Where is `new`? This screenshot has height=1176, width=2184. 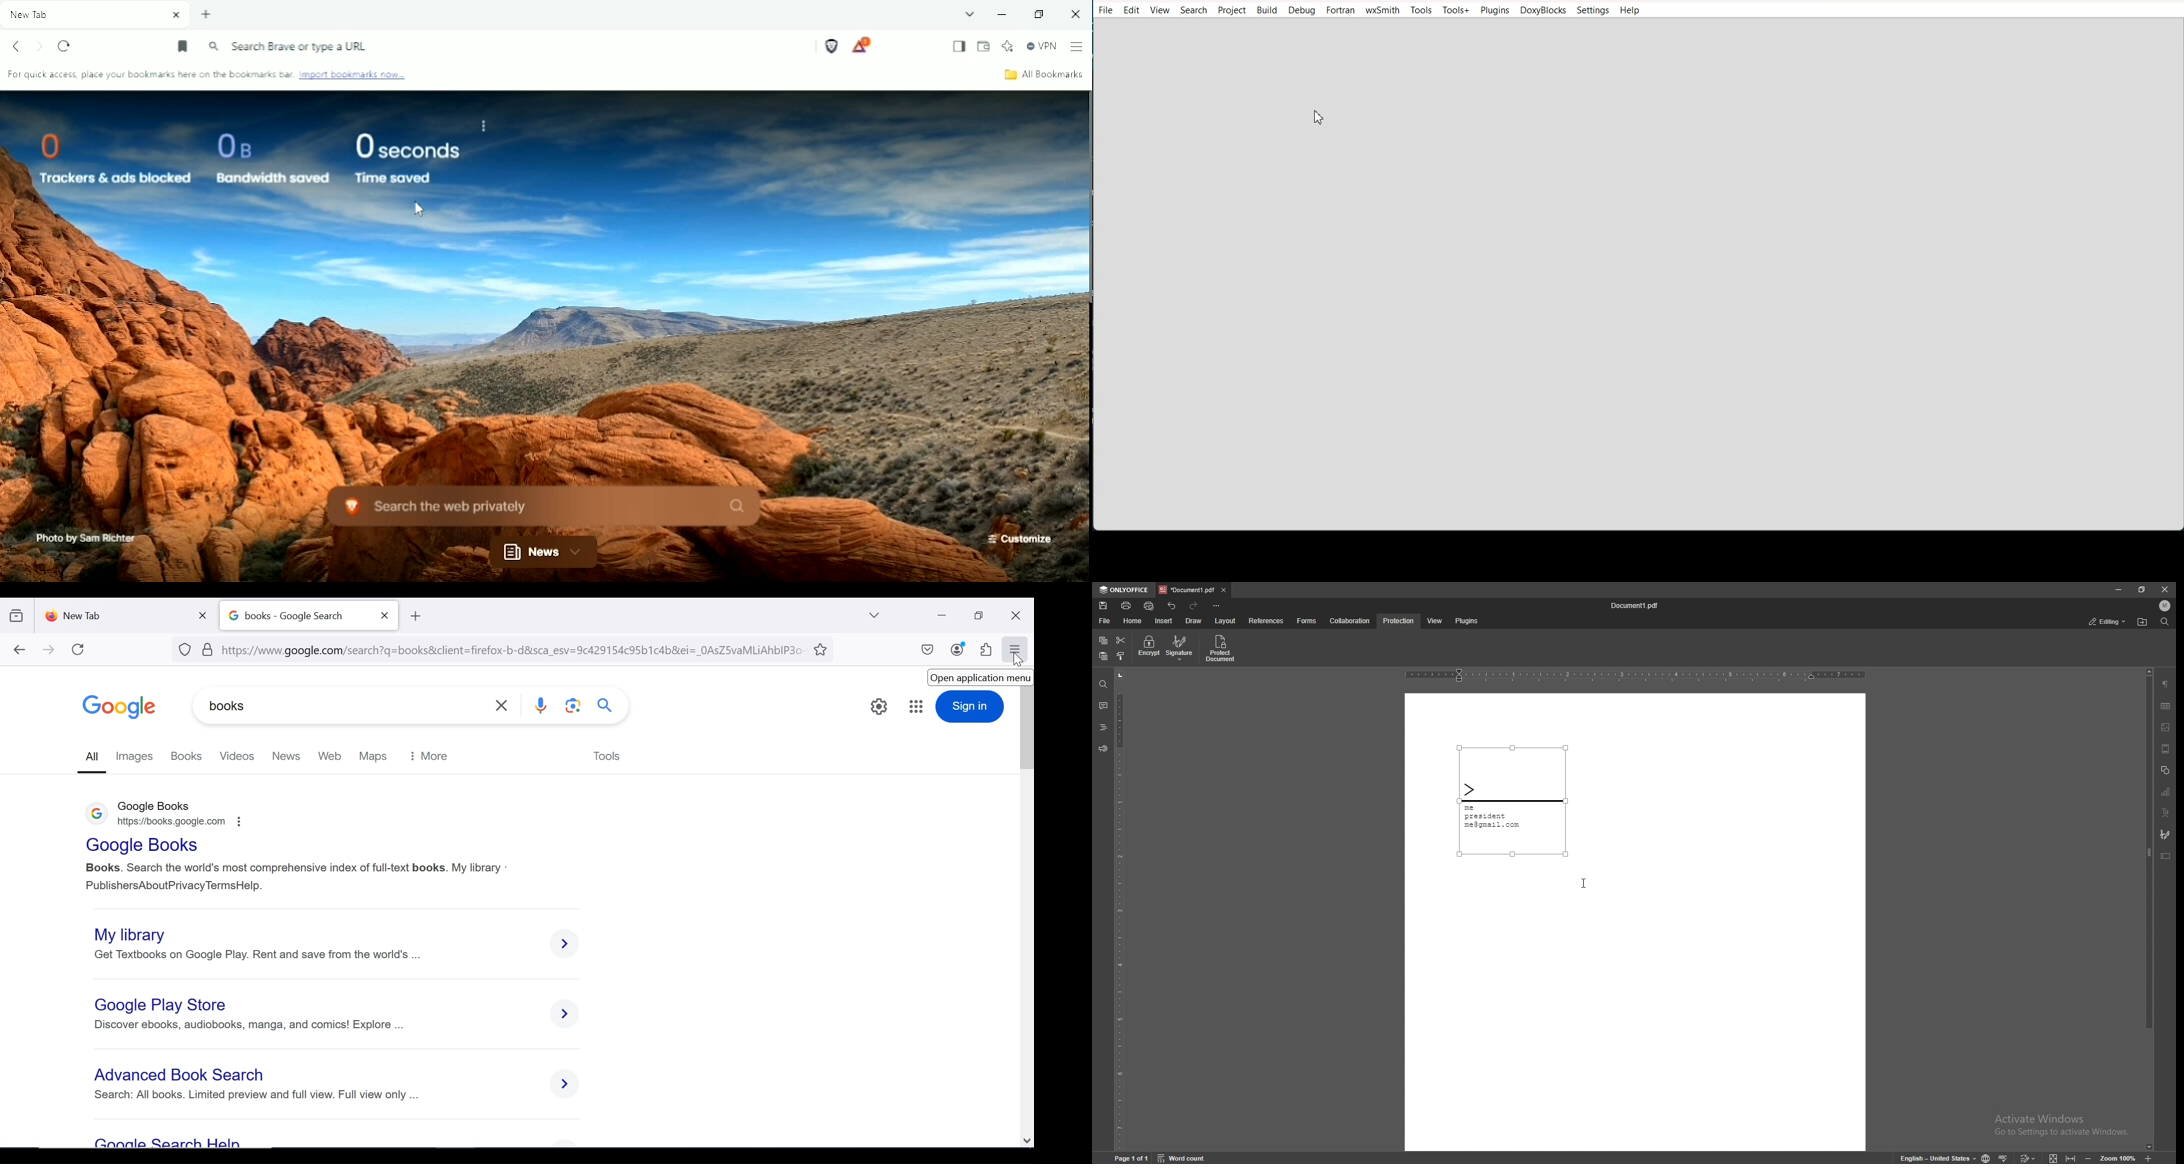 new is located at coordinates (286, 755).